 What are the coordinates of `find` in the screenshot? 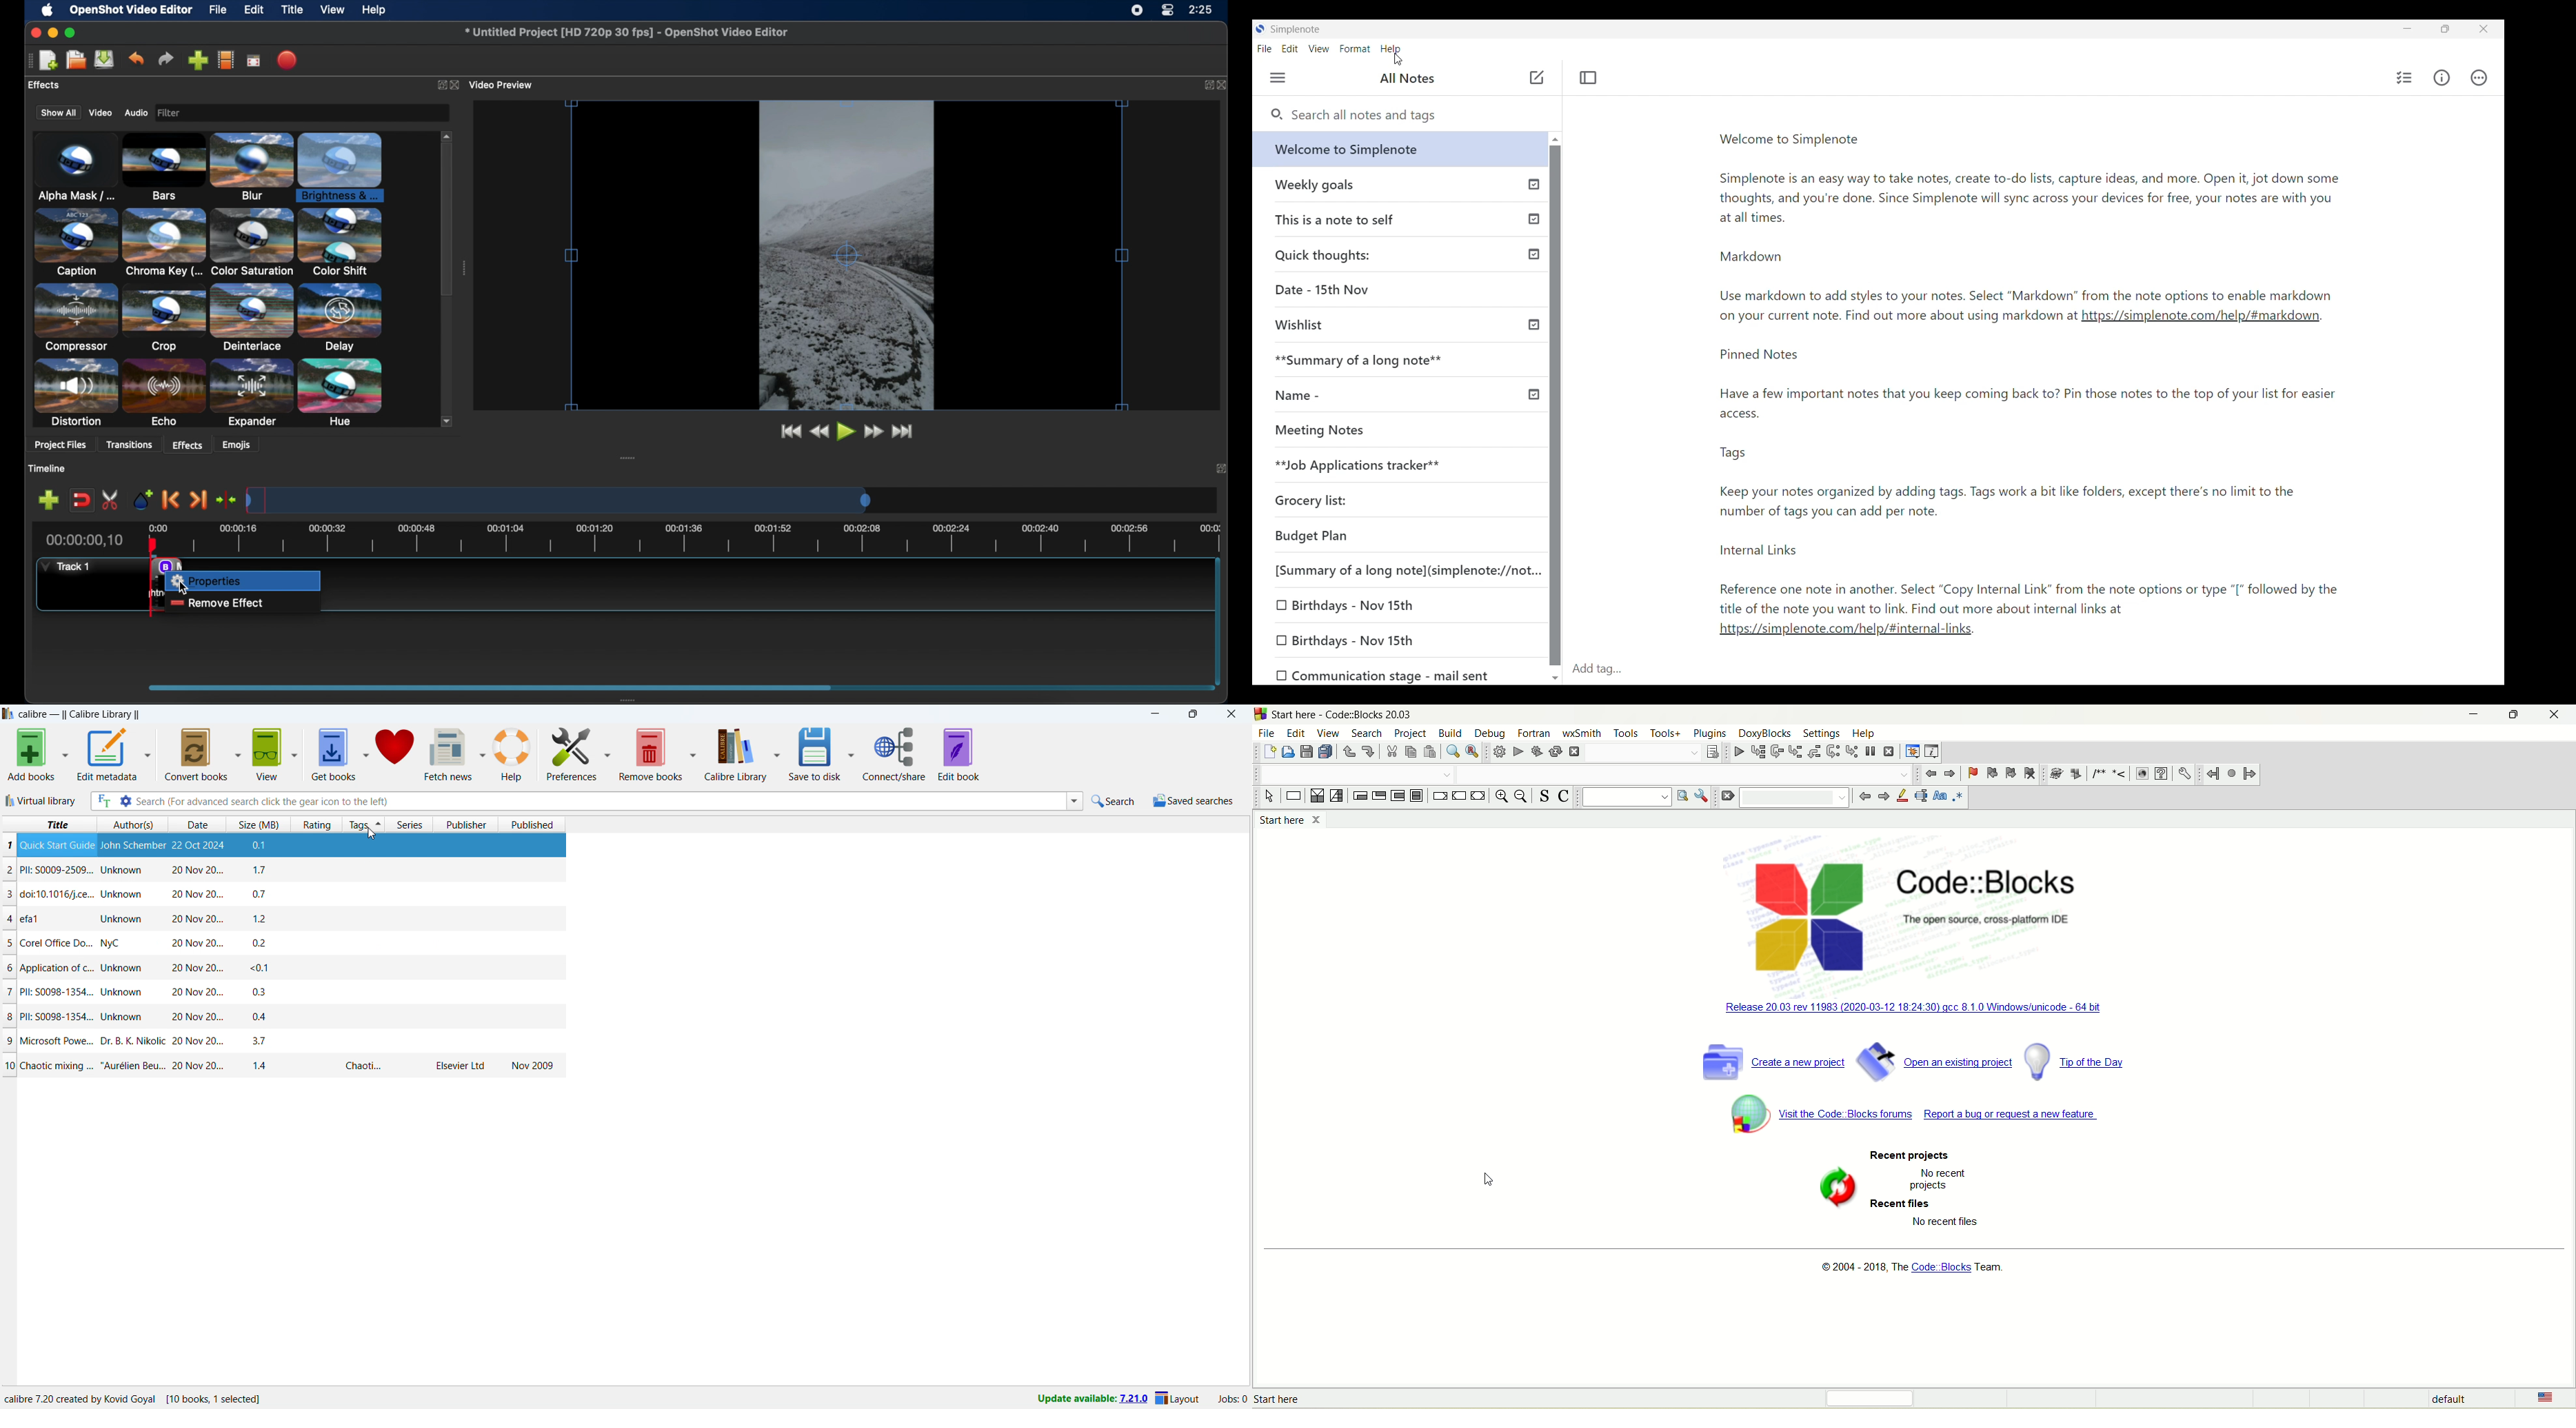 It's located at (1454, 751).